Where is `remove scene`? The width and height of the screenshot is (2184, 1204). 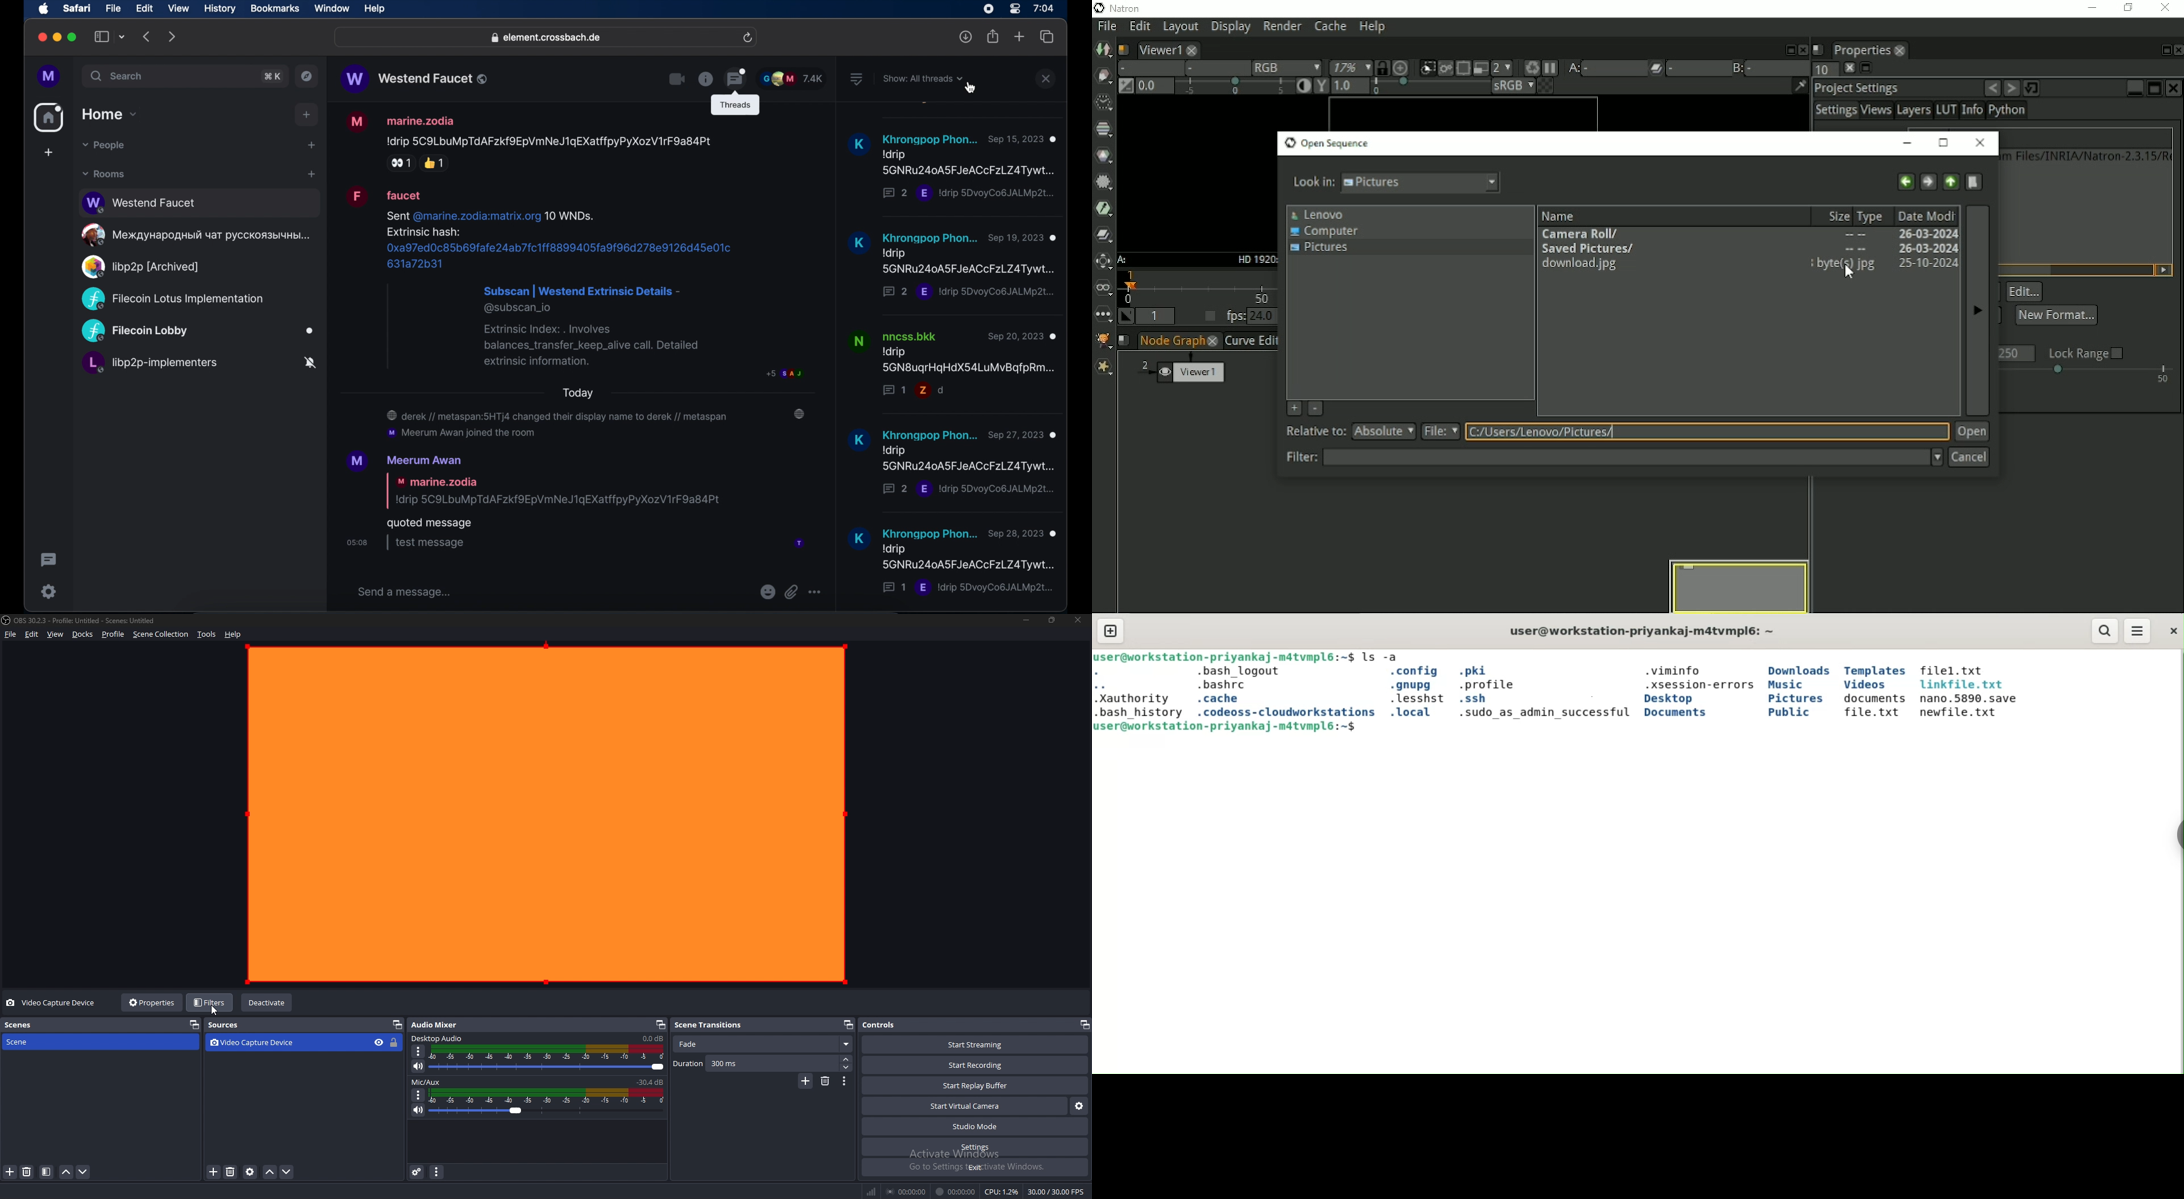
remove scene is located at coordinates (28, 1173).